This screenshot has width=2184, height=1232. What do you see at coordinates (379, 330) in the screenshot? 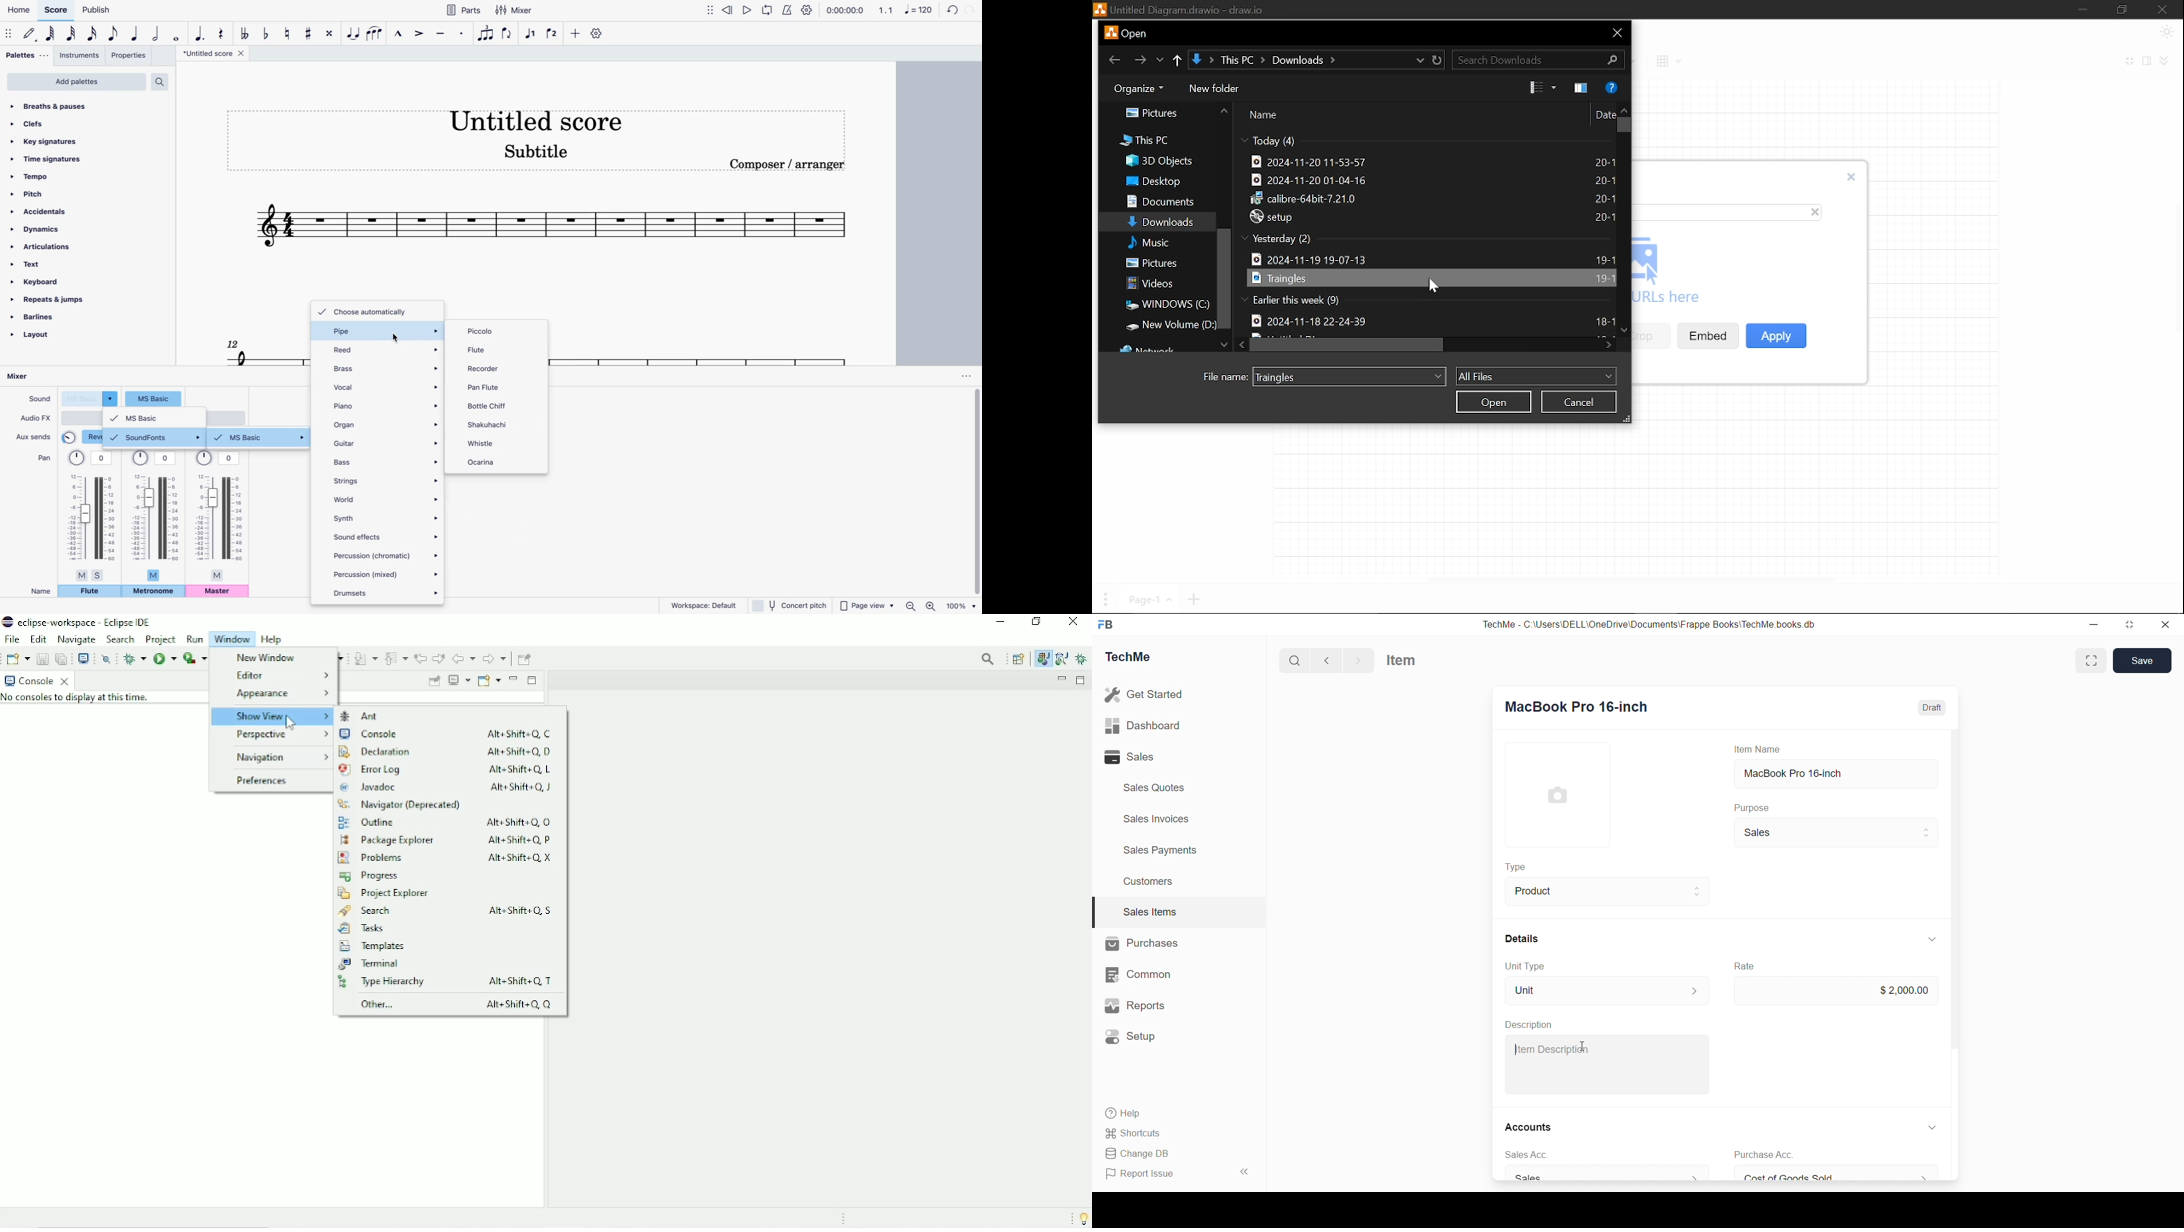
I see `pipe` at bounding box center [379, 330].